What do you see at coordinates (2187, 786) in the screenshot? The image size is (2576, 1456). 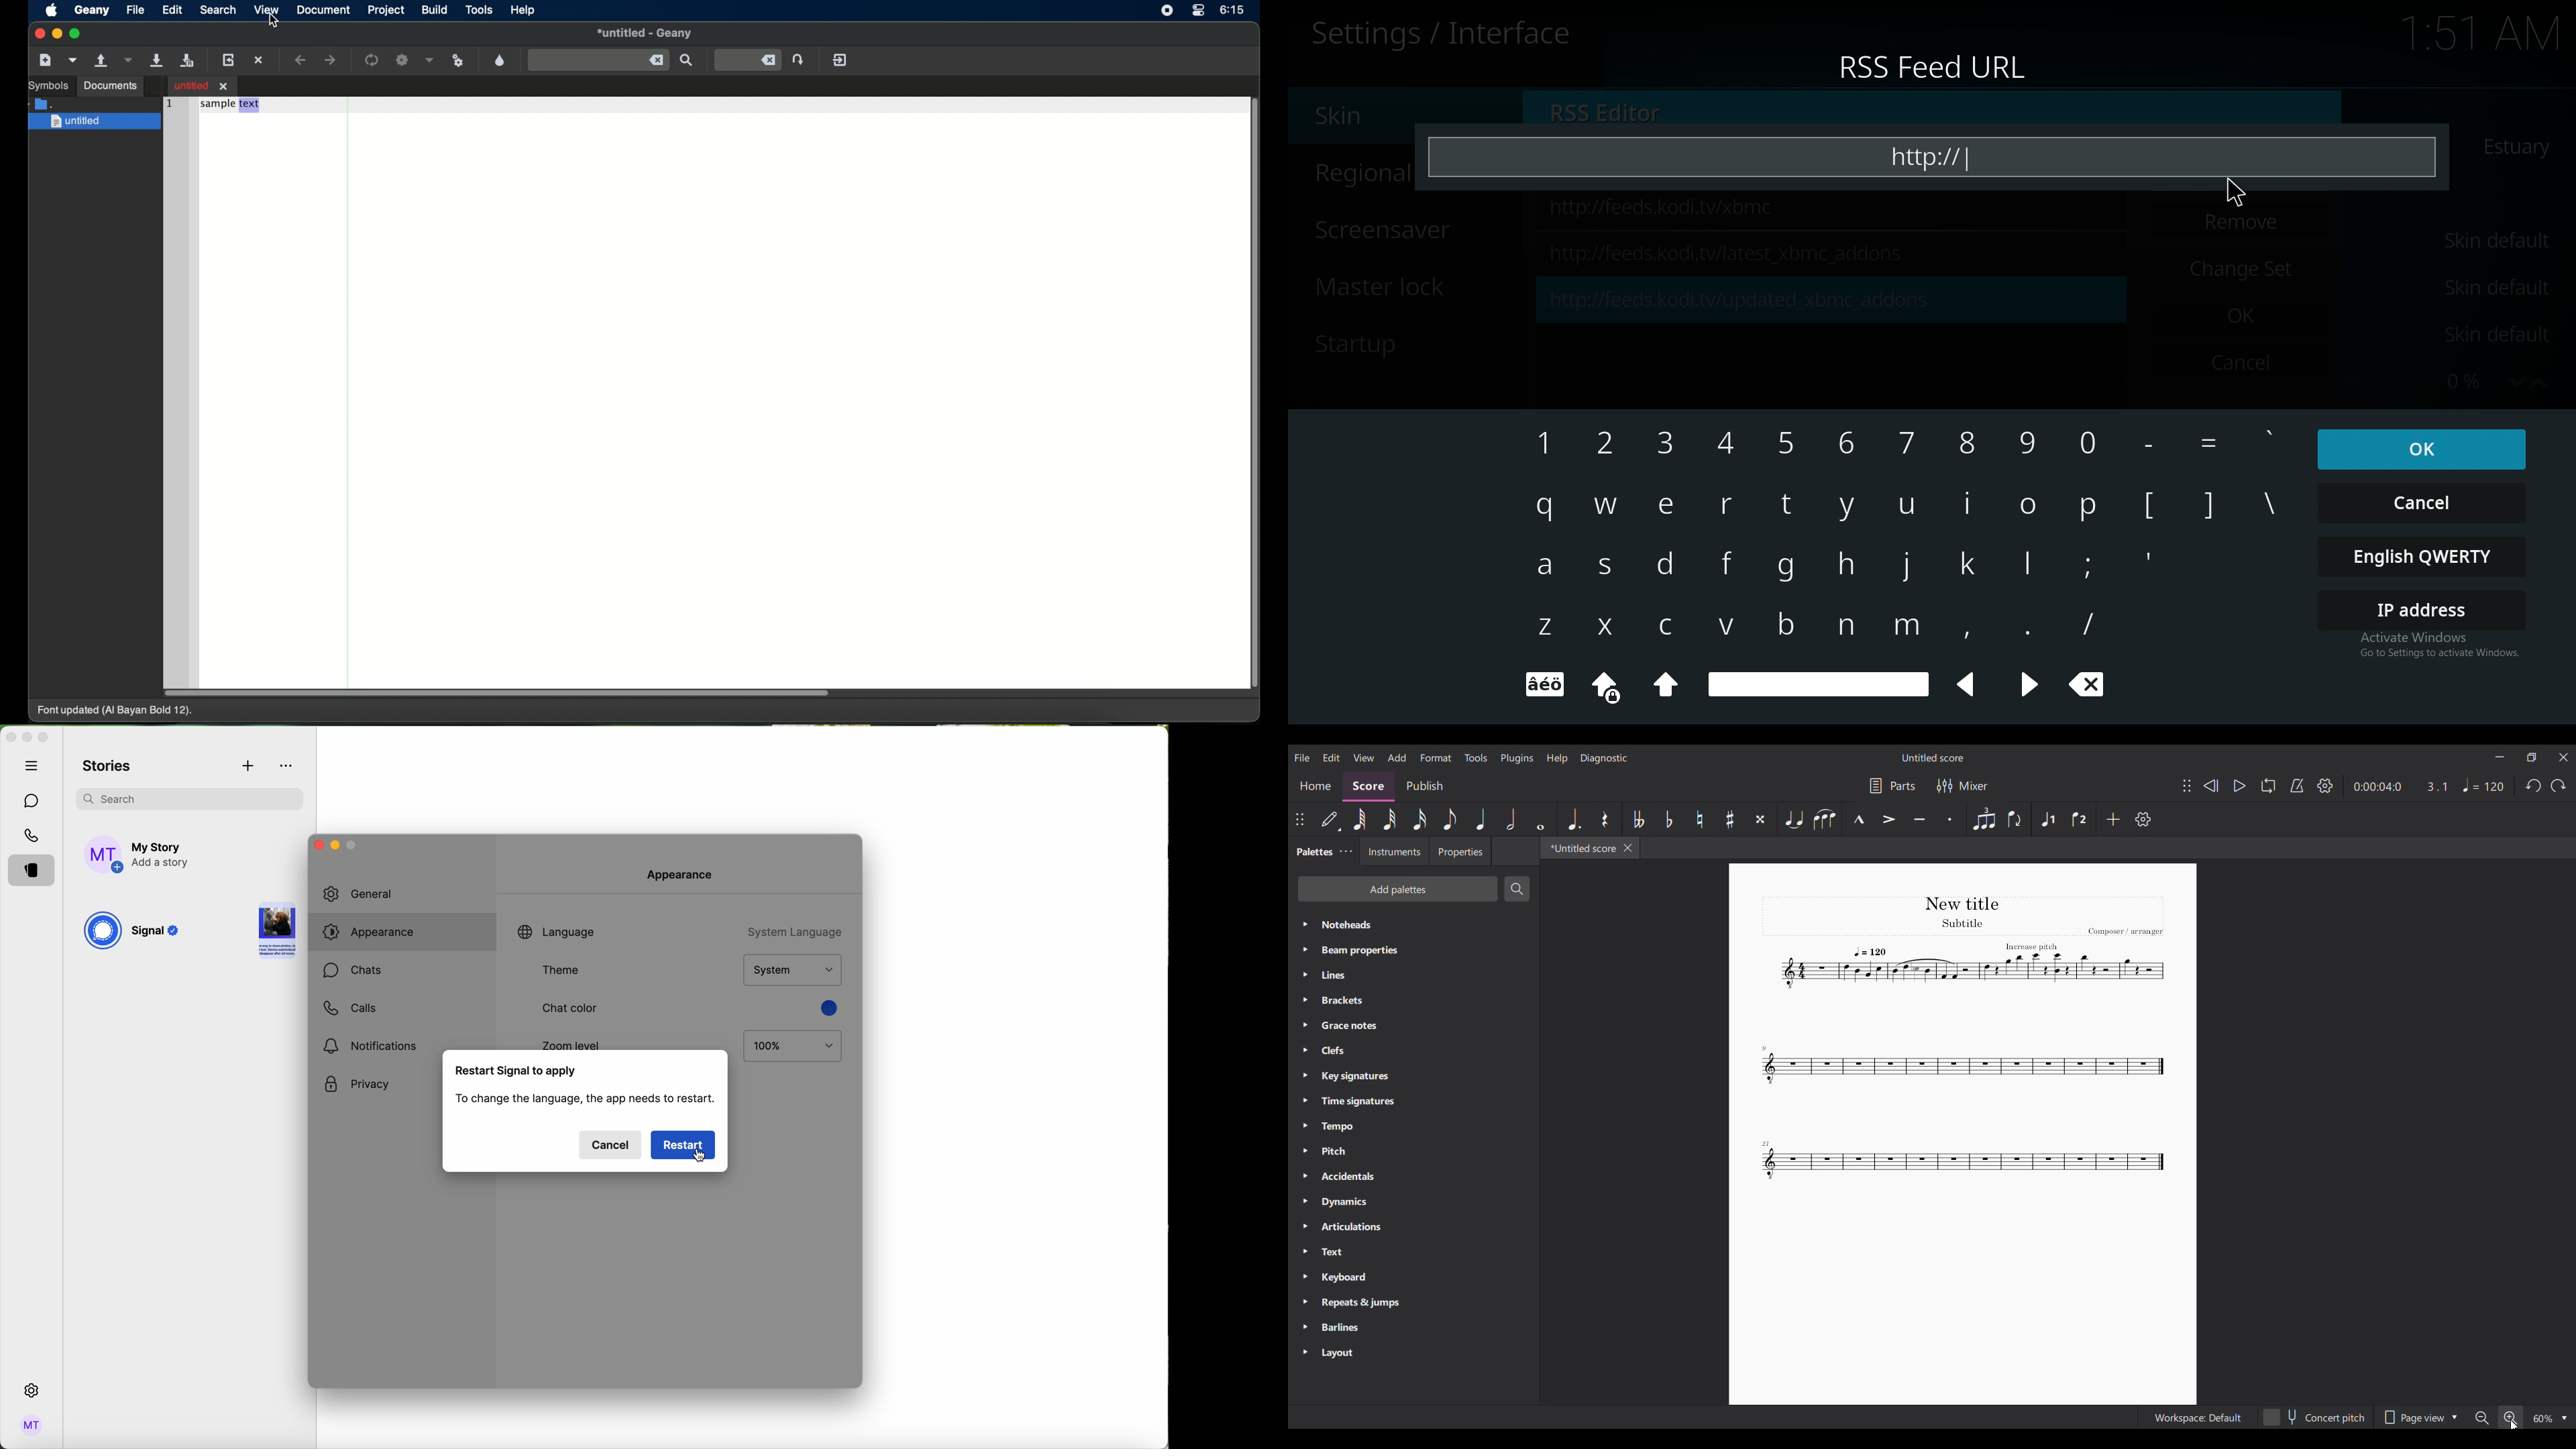 I see `Change position` at bounding box center [2187, 786].